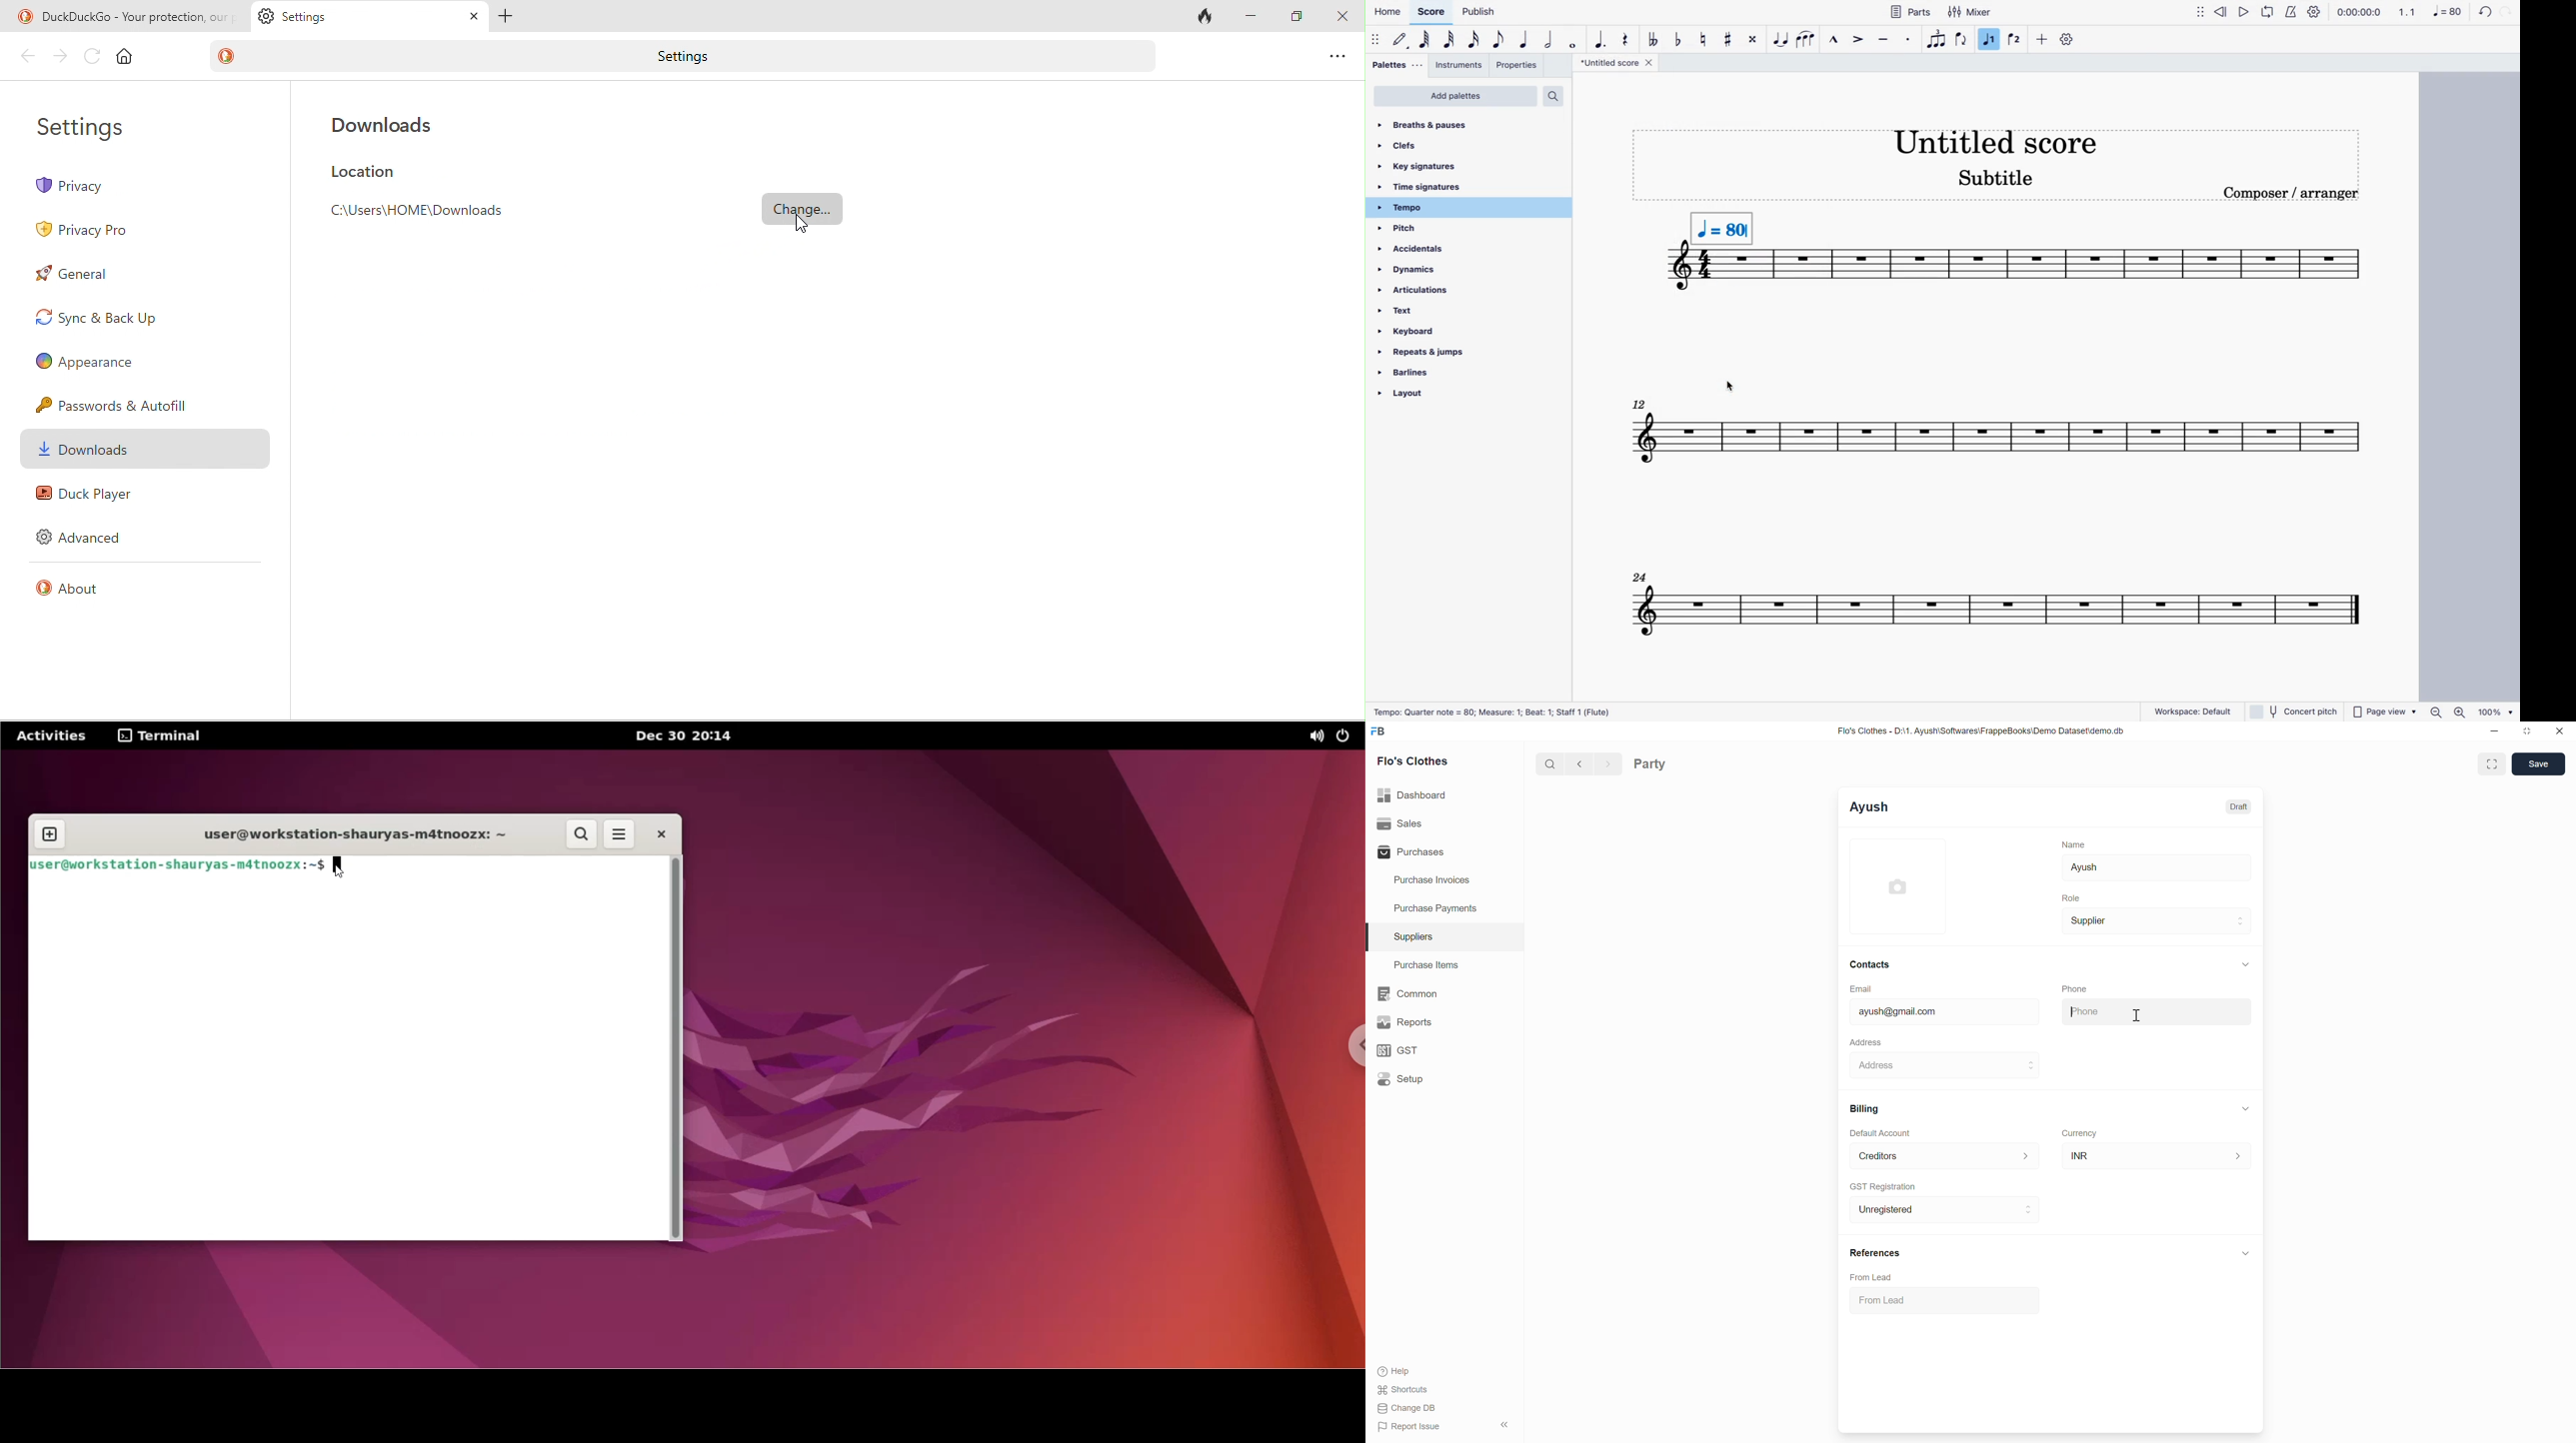 The height and width of the screenshot is (1456, 2576). I want to click on more options, so click(1337, 54).